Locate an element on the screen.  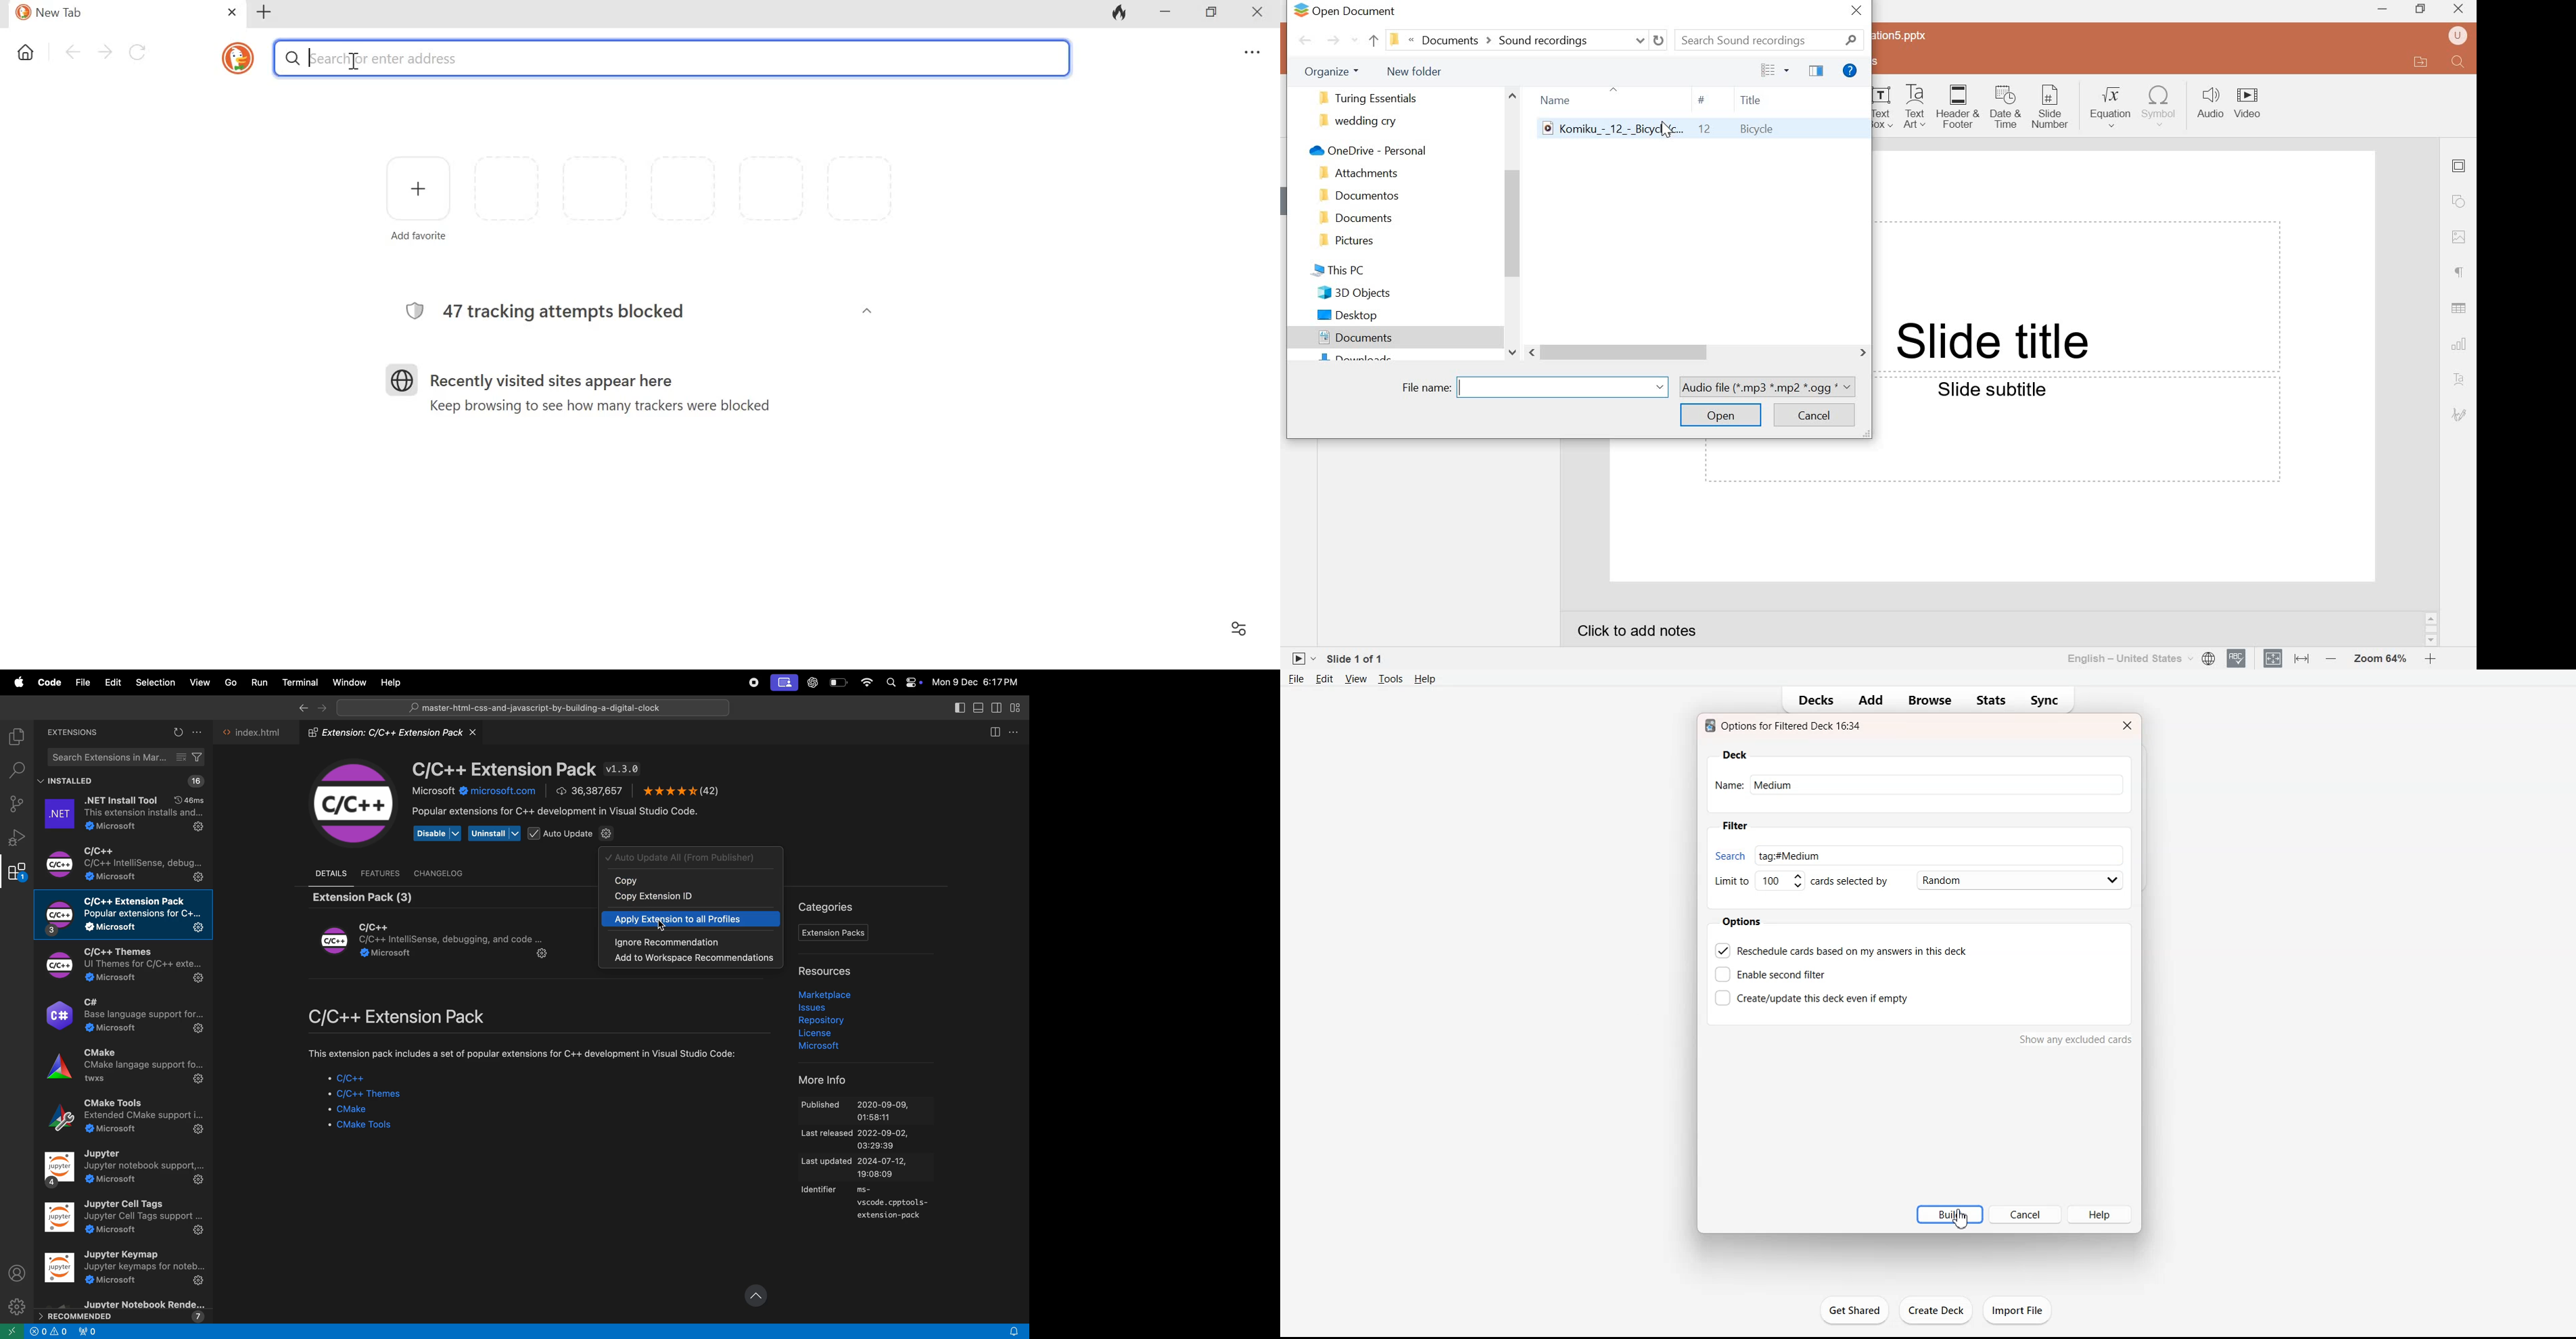
Close is located at coordinates (2126, 726).